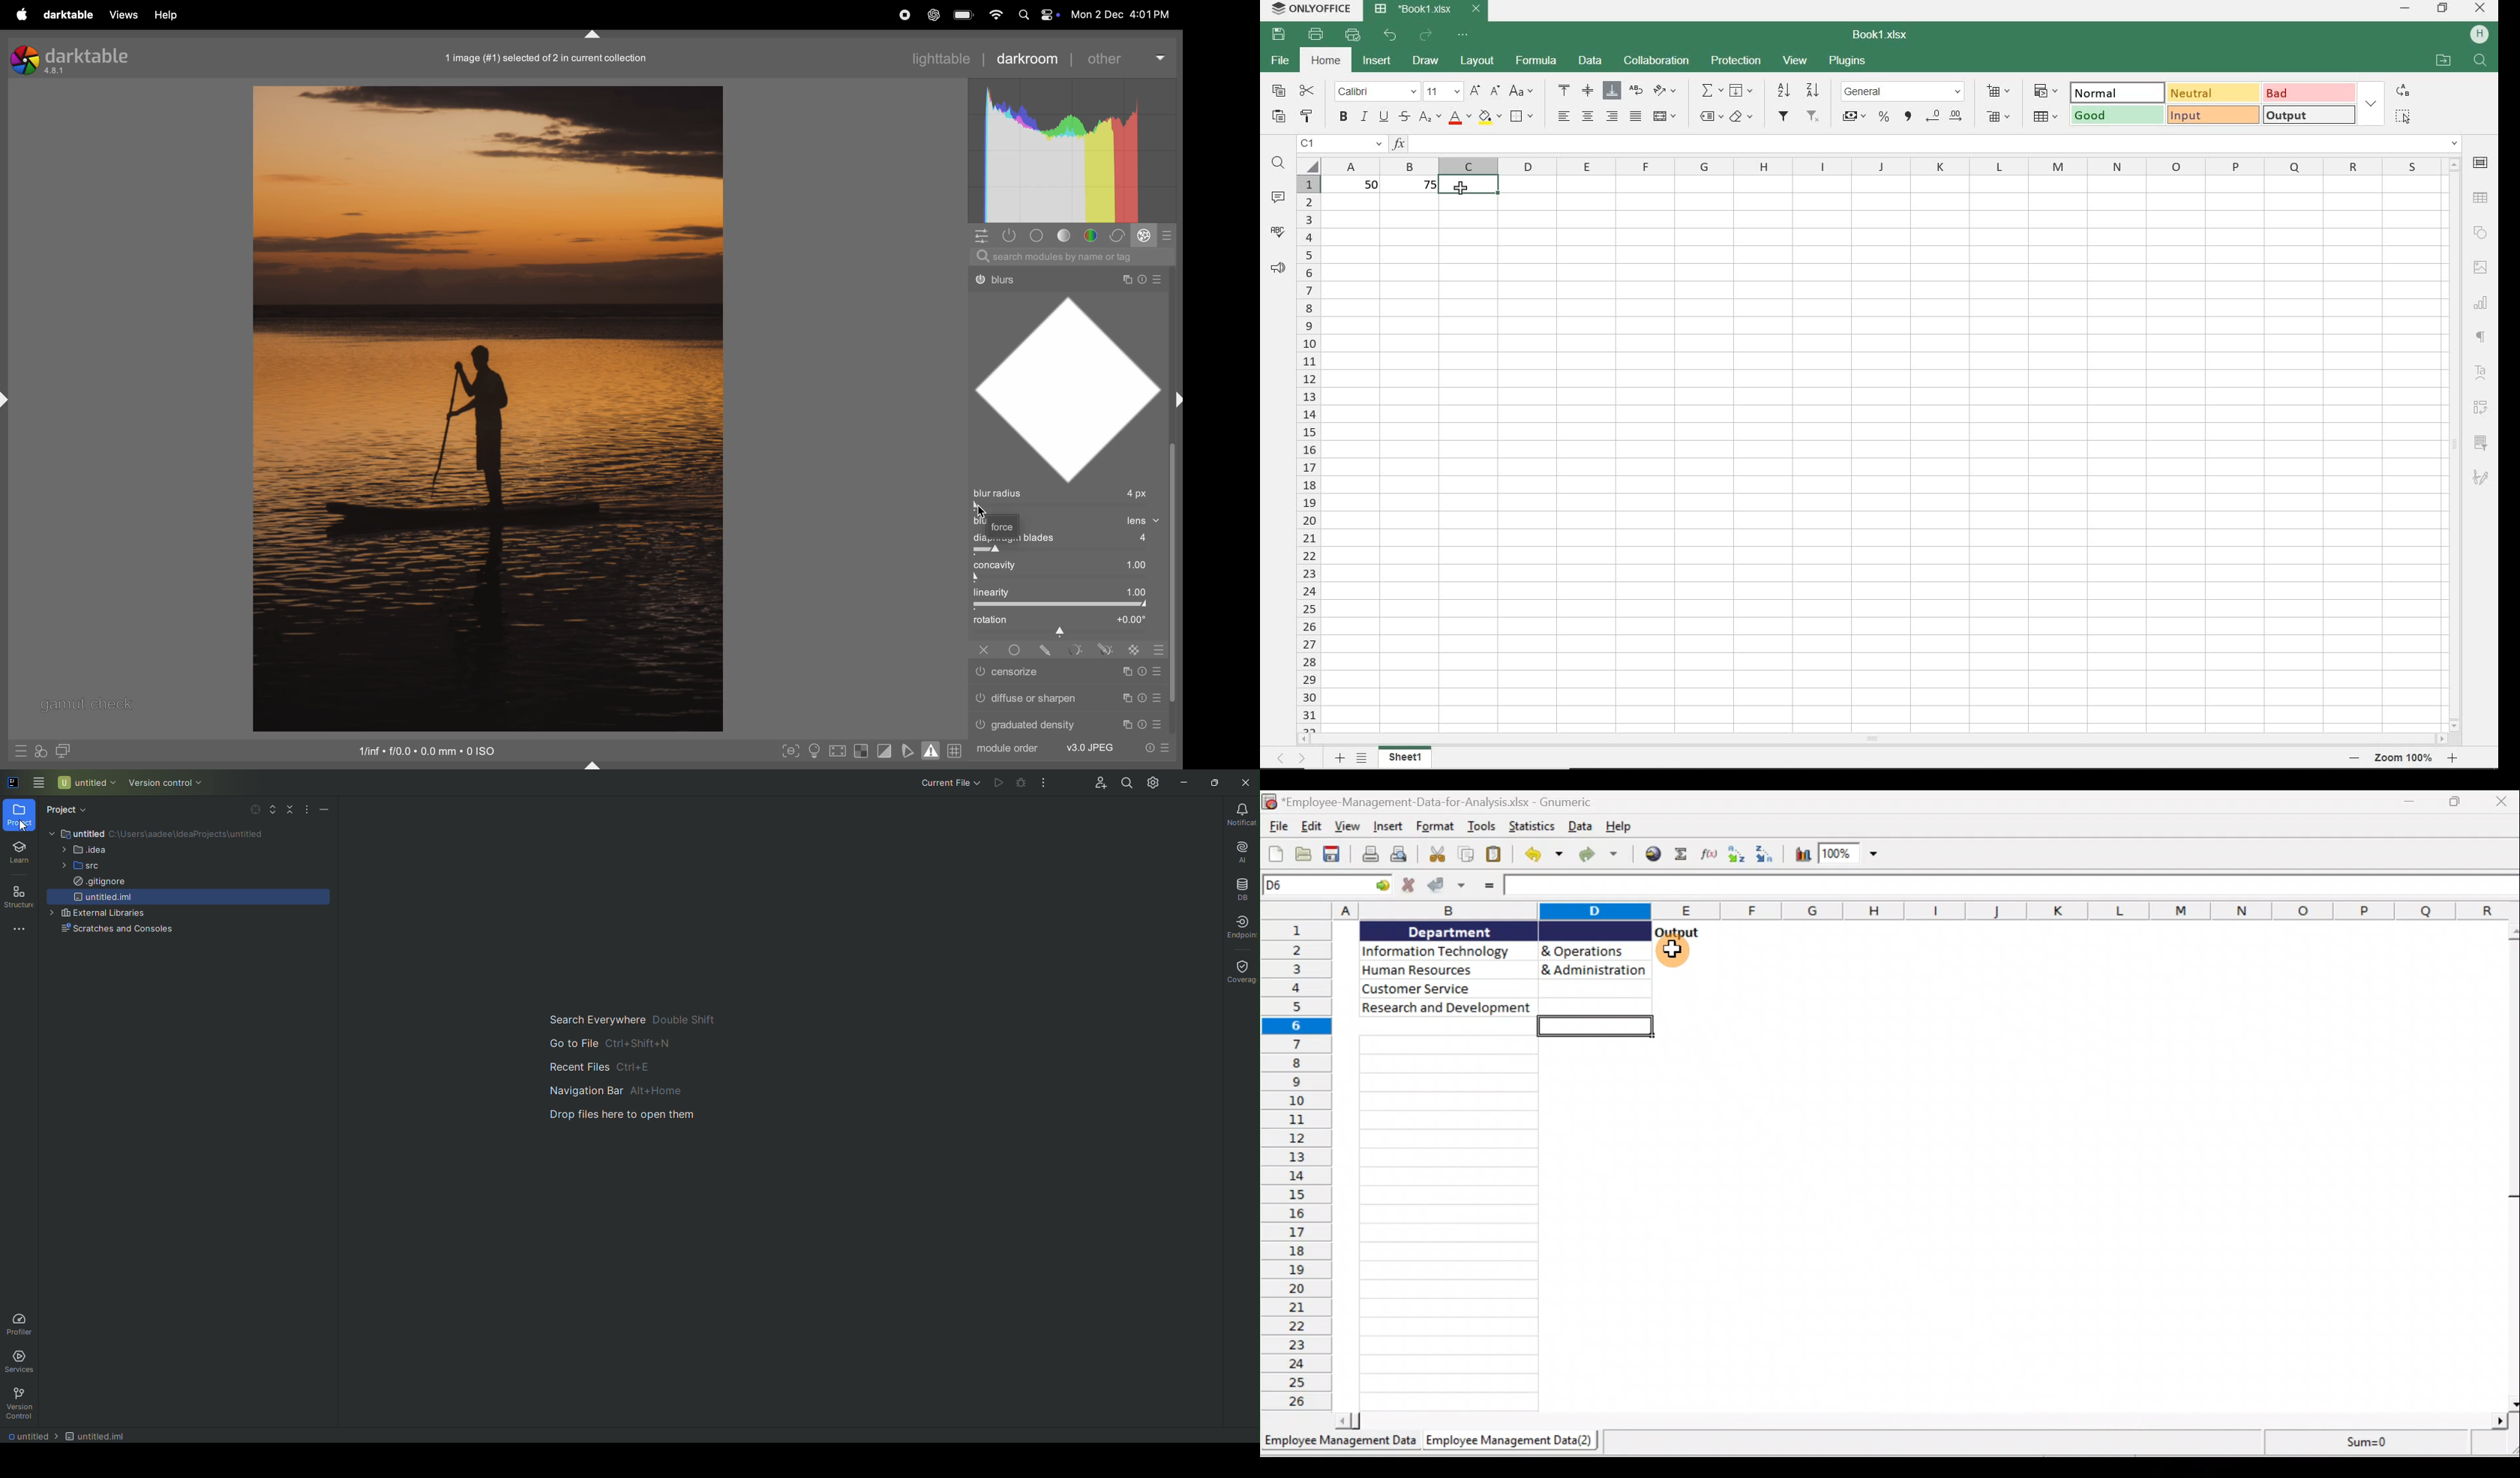 Image resolution: width=2520 pixels, height=1484 pixels. I want to click on close, so click(2481, 10).